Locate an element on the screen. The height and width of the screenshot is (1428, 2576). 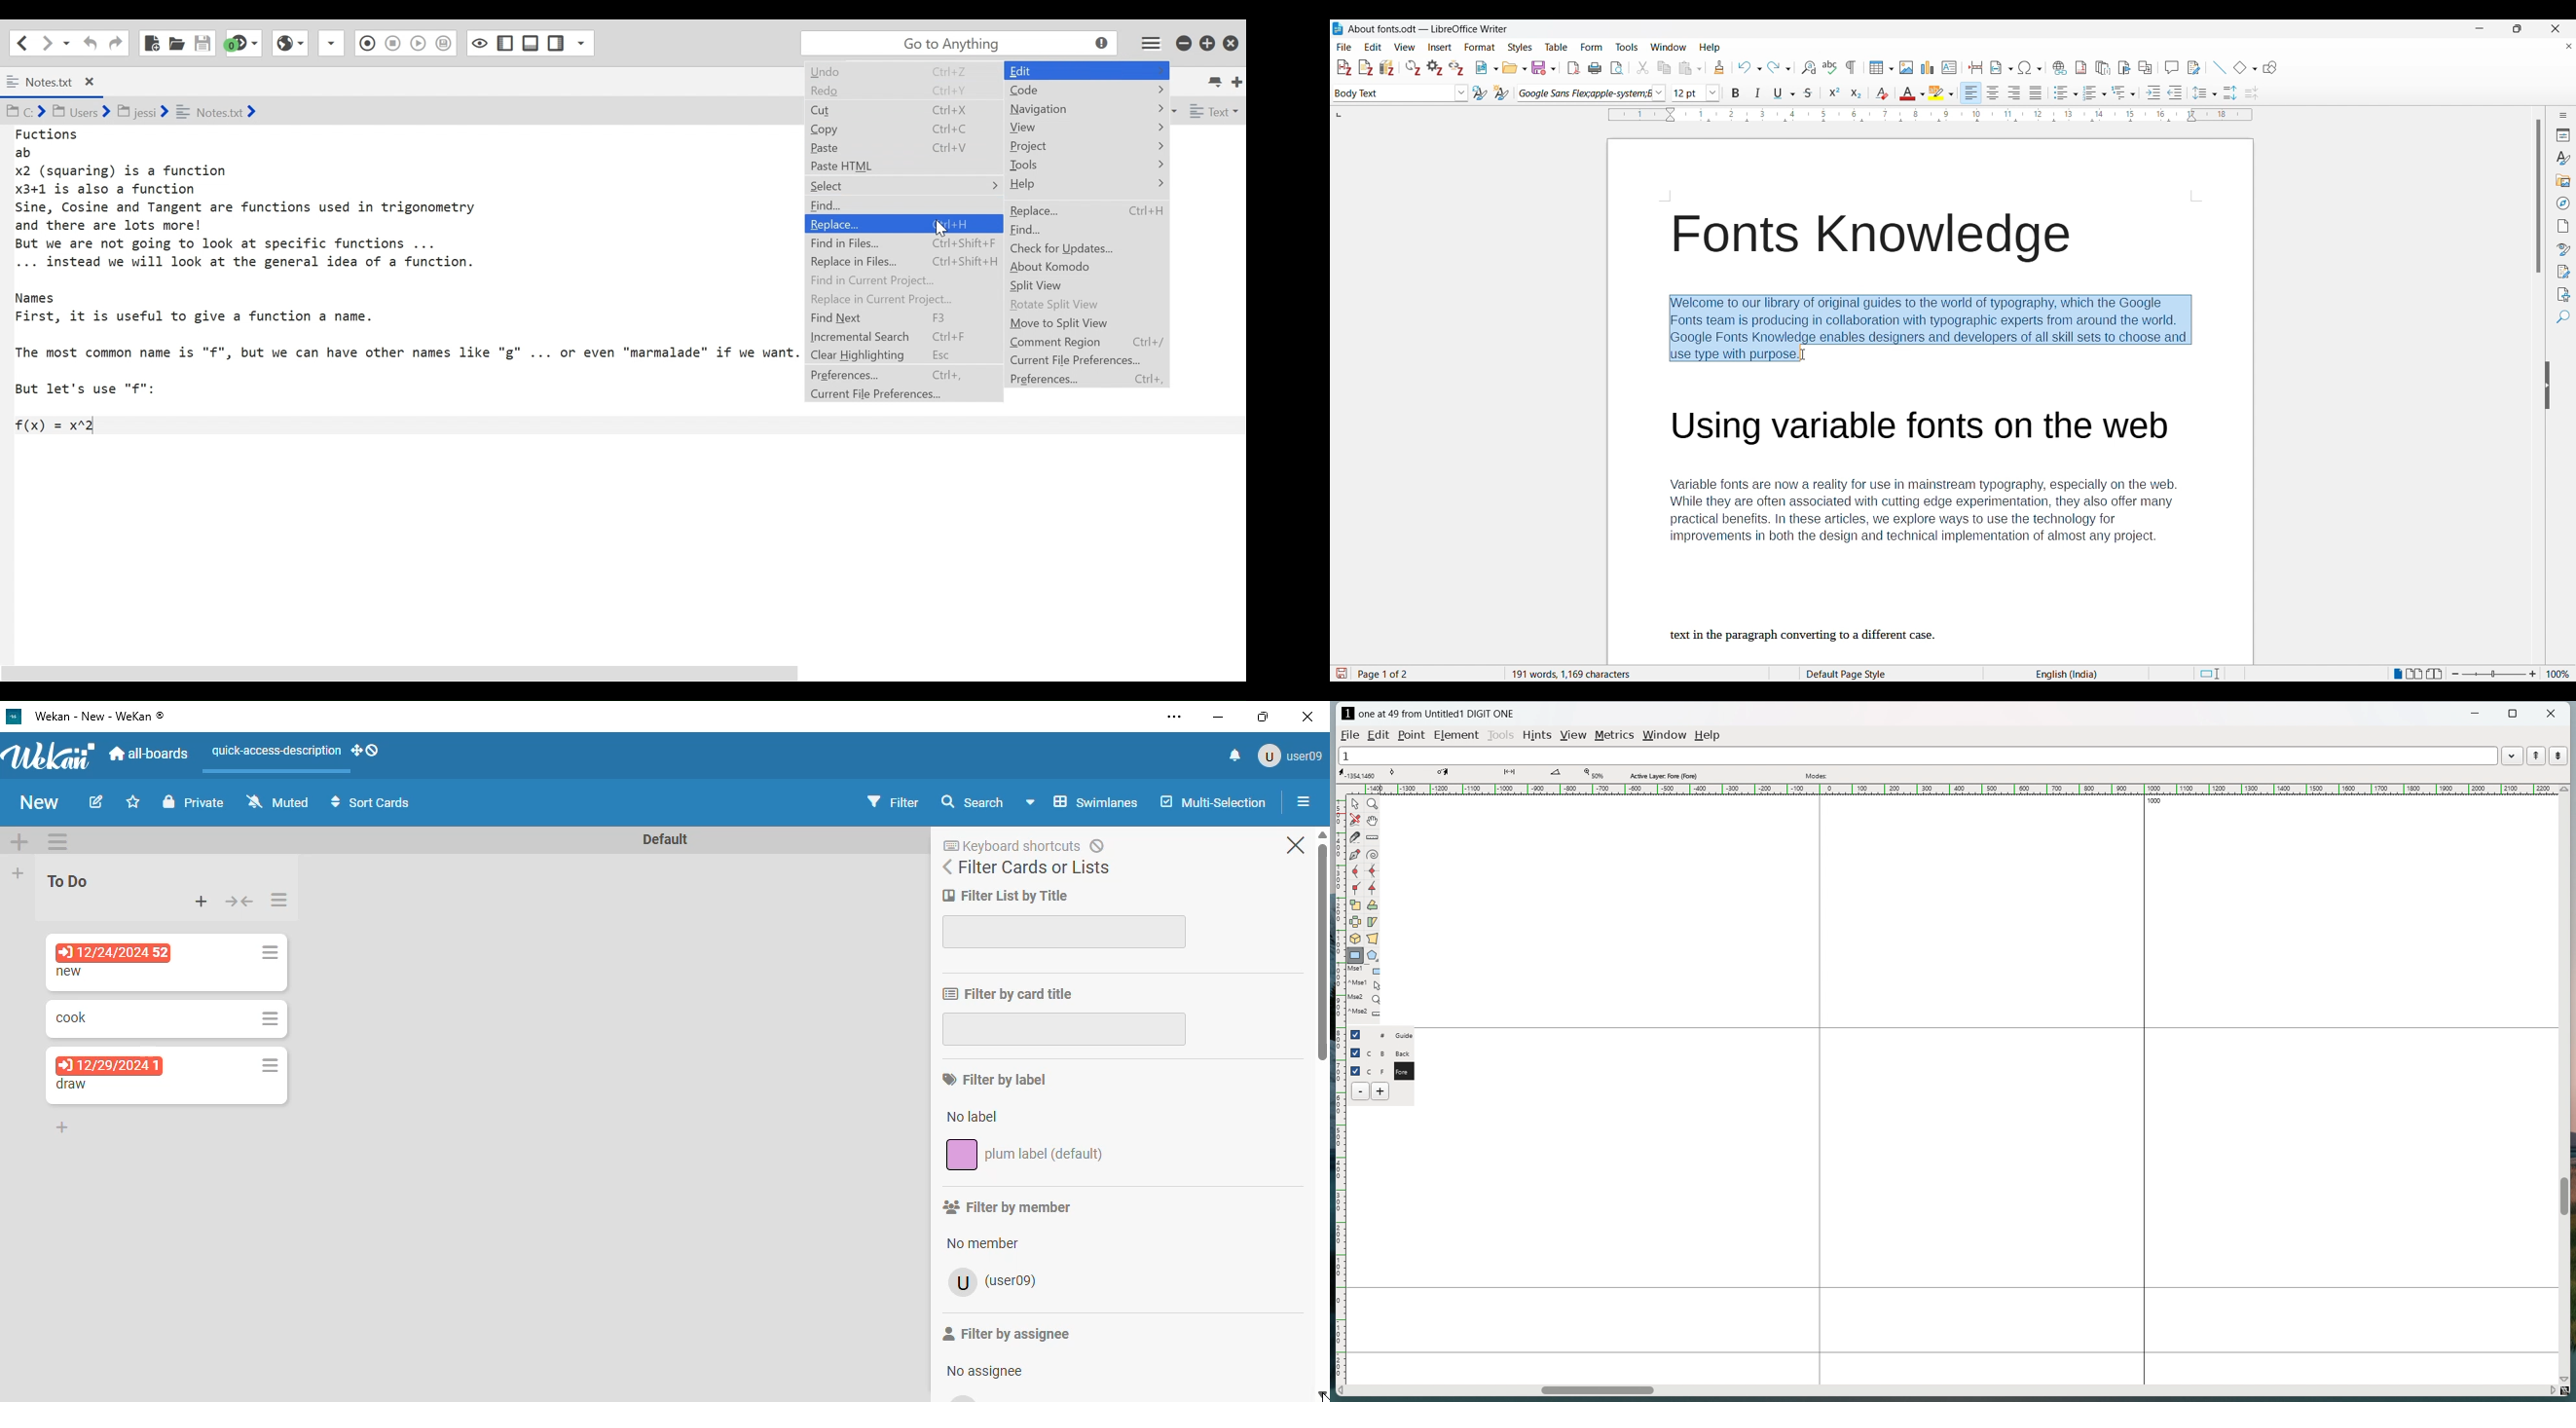
 is located at coordinates (891, 319).